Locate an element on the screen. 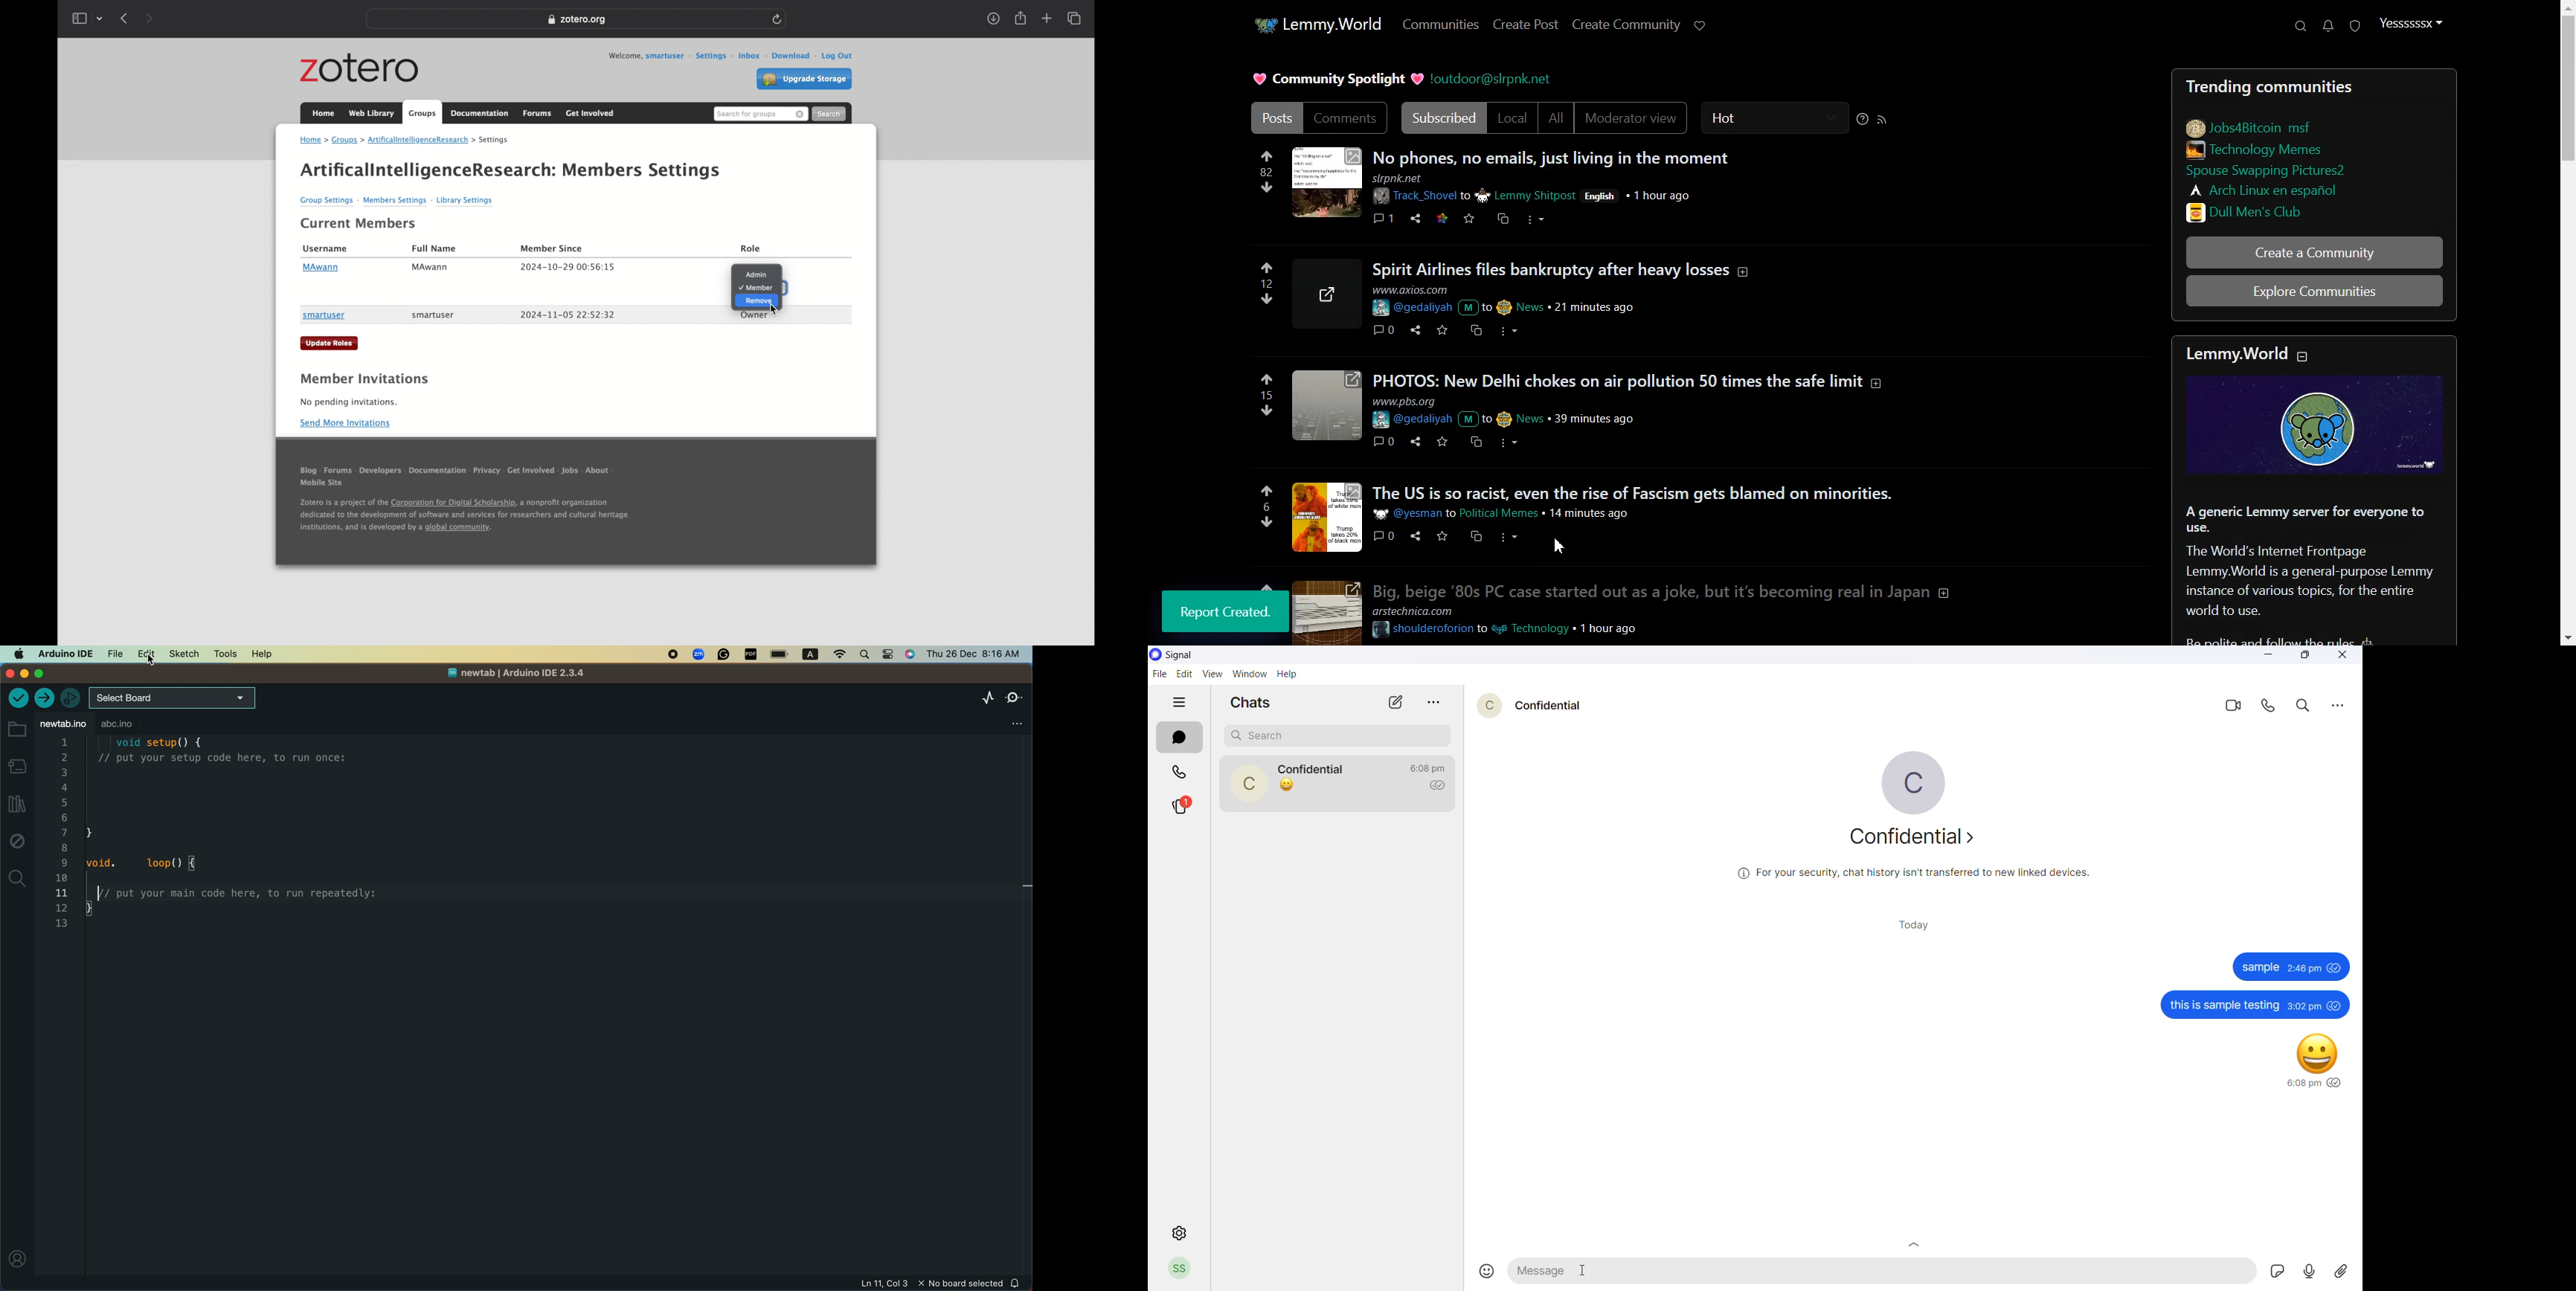  cross post is located at coordinates (1475, 442).